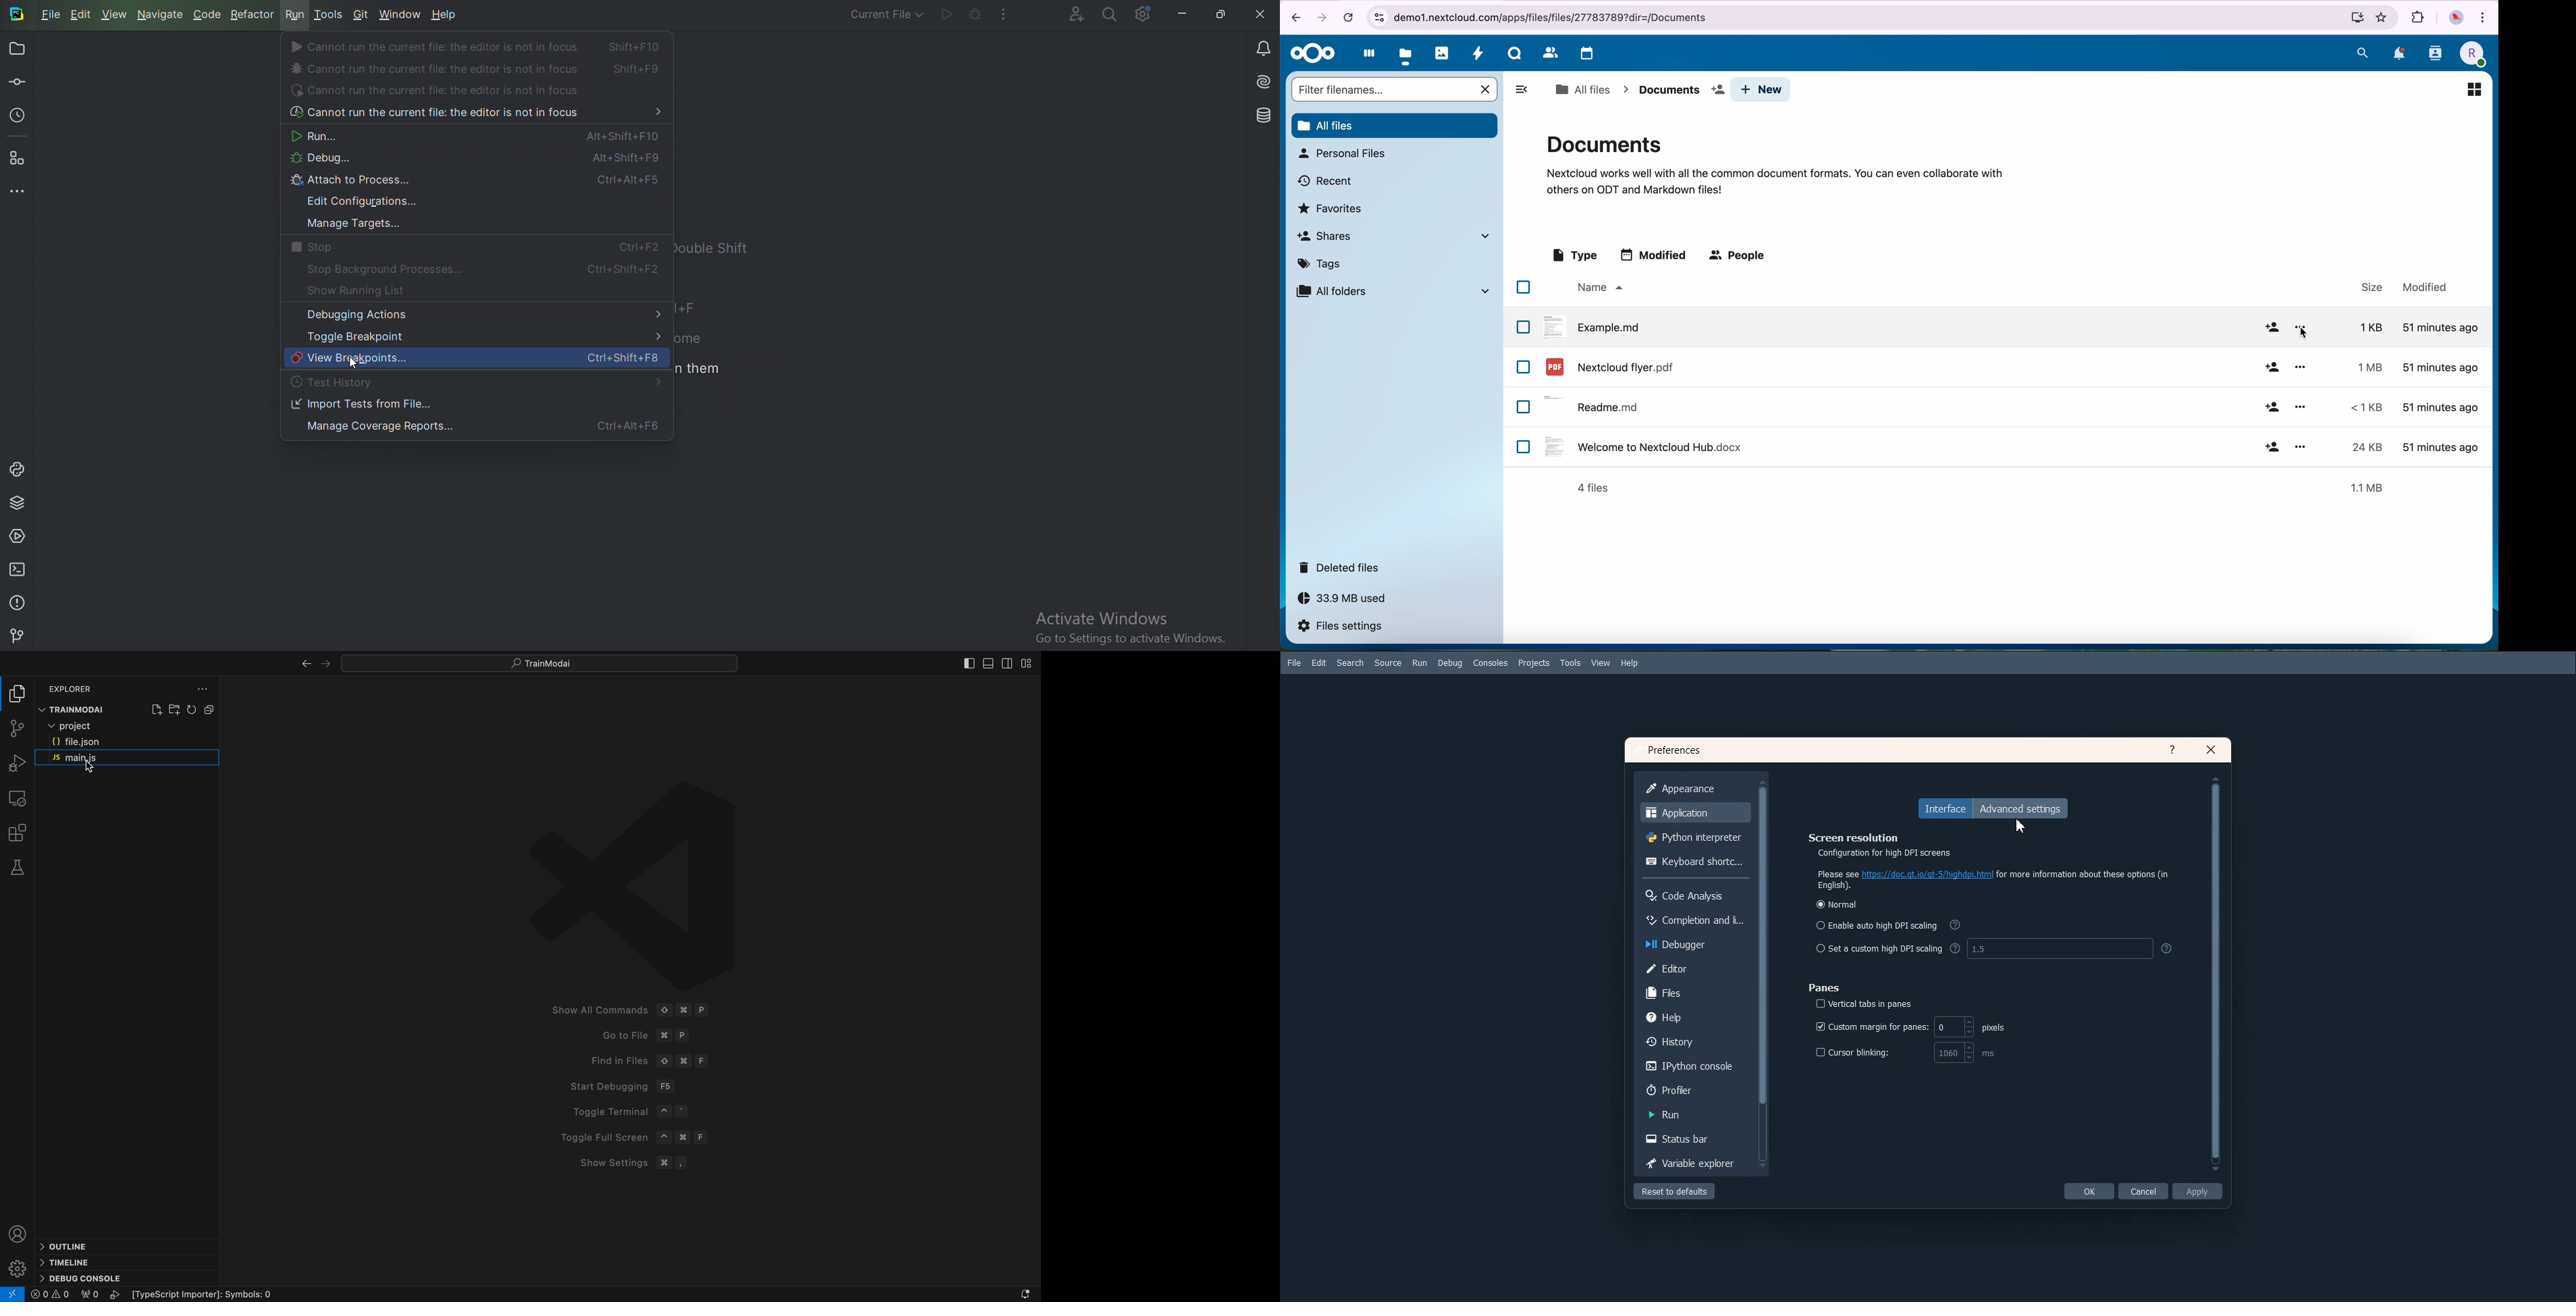  What do you see at coordinates (628, 1010) in the screenshot?
I see `Show All Commands © # P
Goto File %# P
Find in Files © # F
Start Debugging F56
Toggle Terminal ~ °
Toggle Full Screen ~ # F
Show Settings # ,` at bounding box center [628, 1010].